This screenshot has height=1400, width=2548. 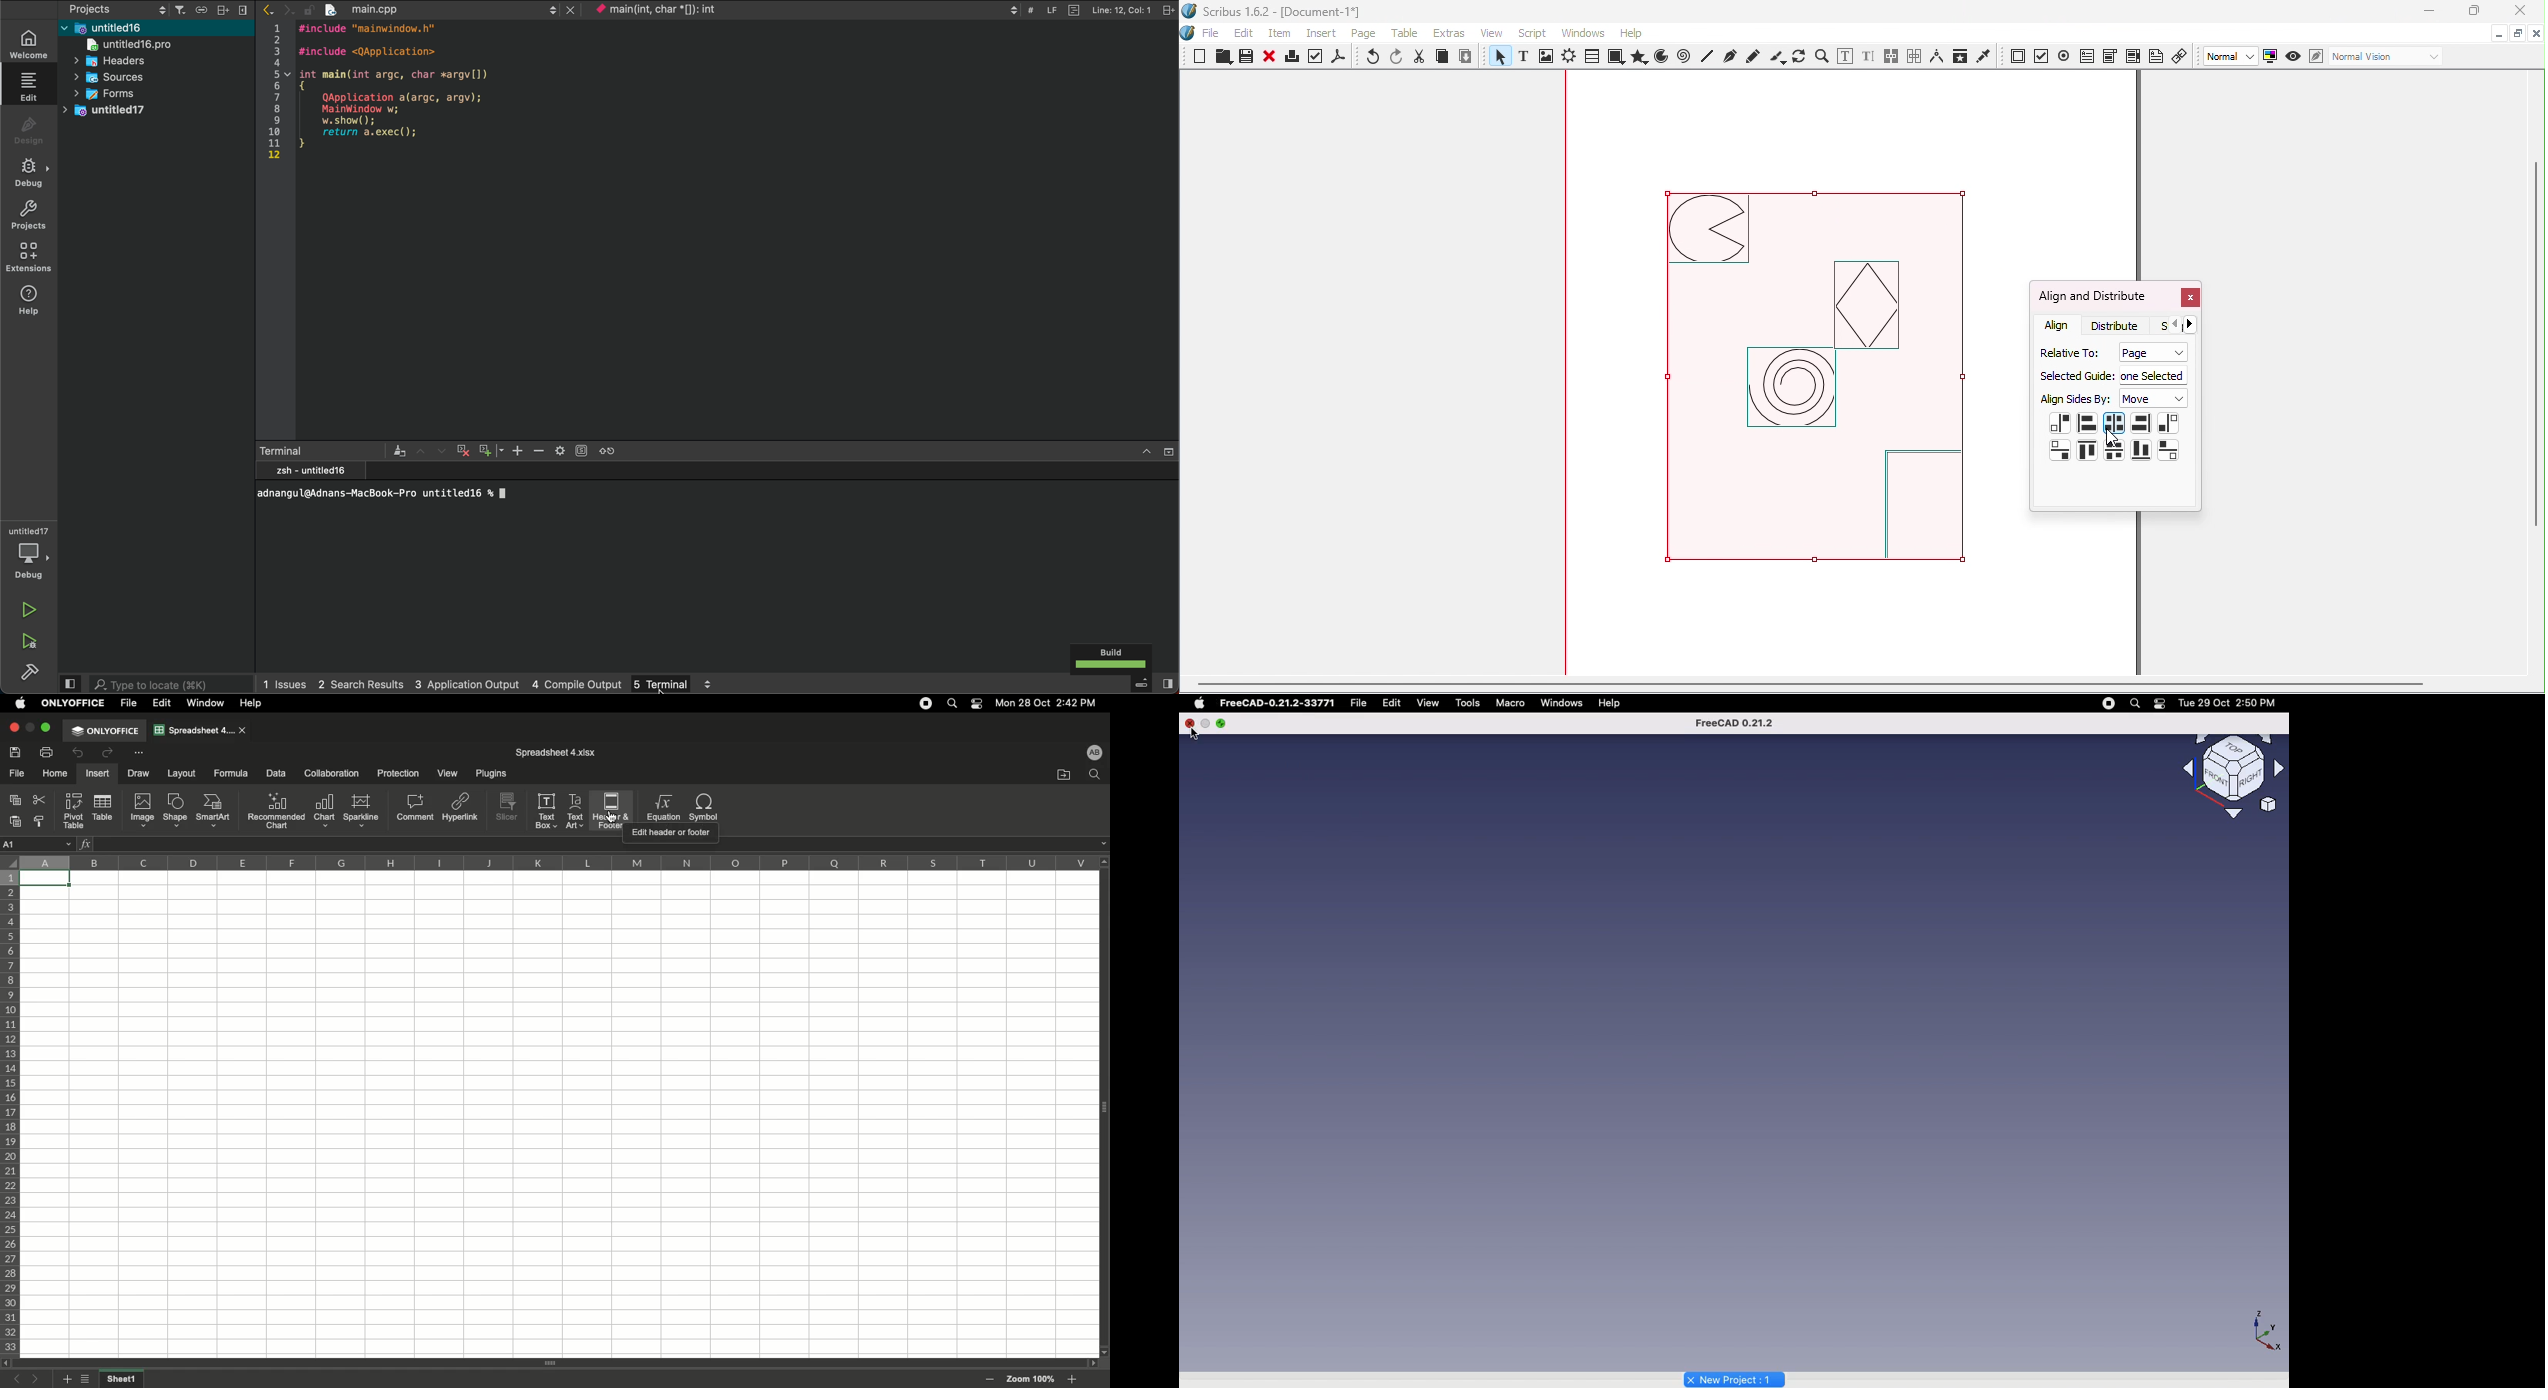 What do you see at coordinates (1442, 58) in the screenshot?
I see `Copy` at bounding box center [1442, 58].